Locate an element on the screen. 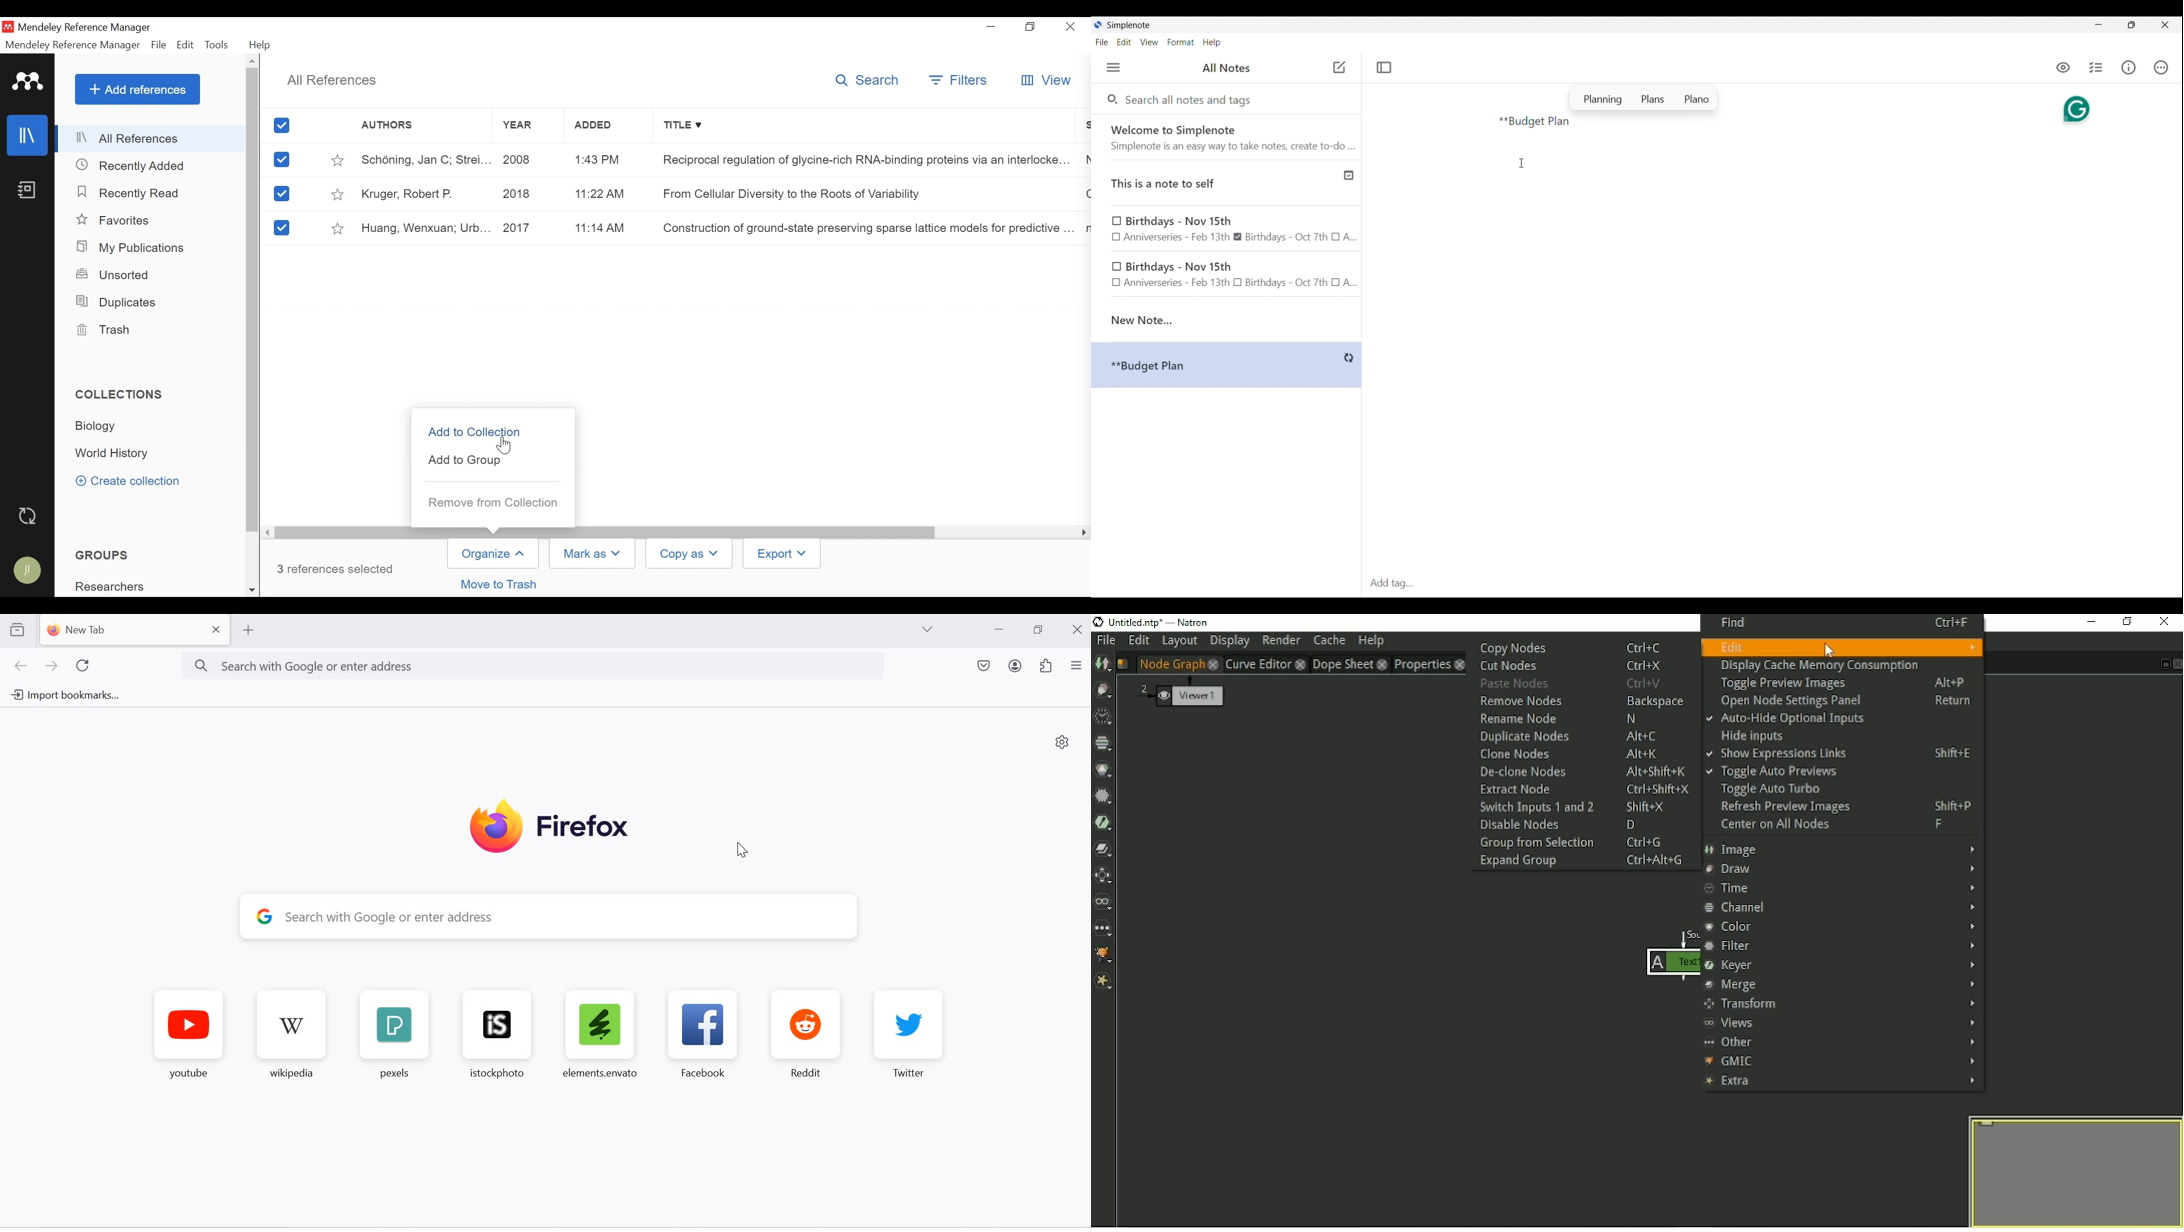 The height and width of the screenshot is (1232, 2184). open application menu is located at coordinates (1078, 664).